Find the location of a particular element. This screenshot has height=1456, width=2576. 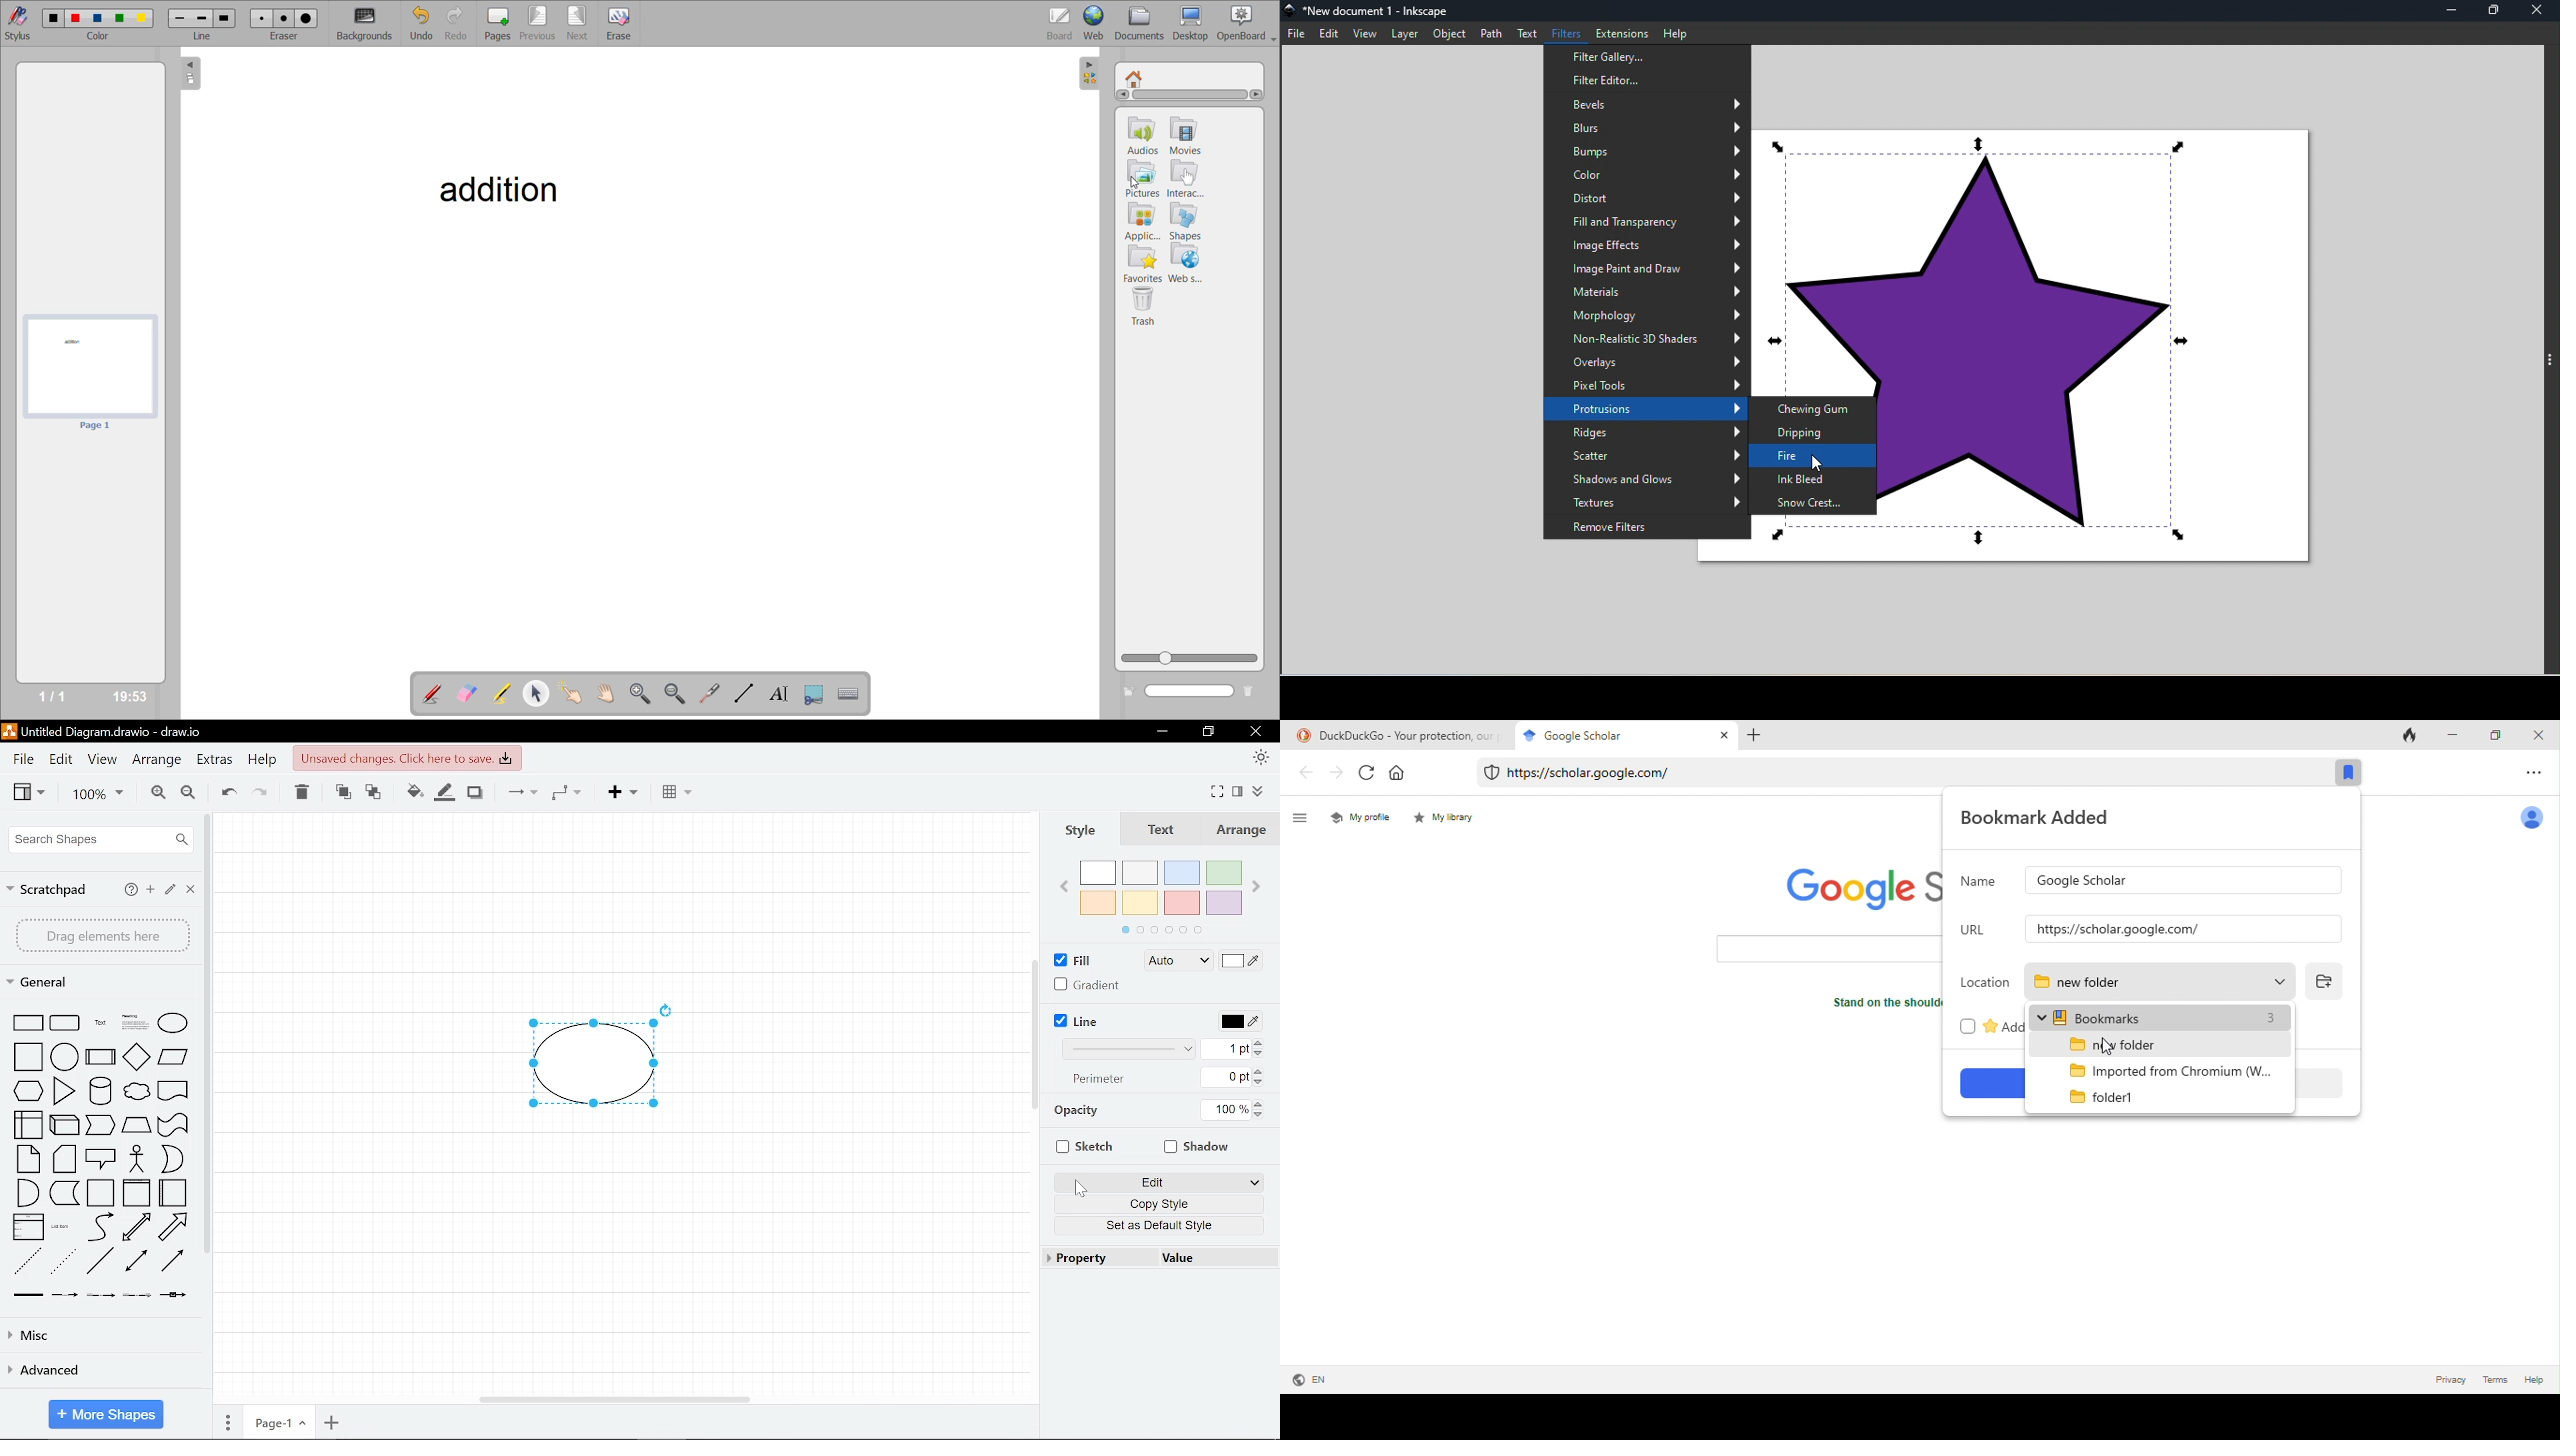

tape is located at coordinates (175, 1125).